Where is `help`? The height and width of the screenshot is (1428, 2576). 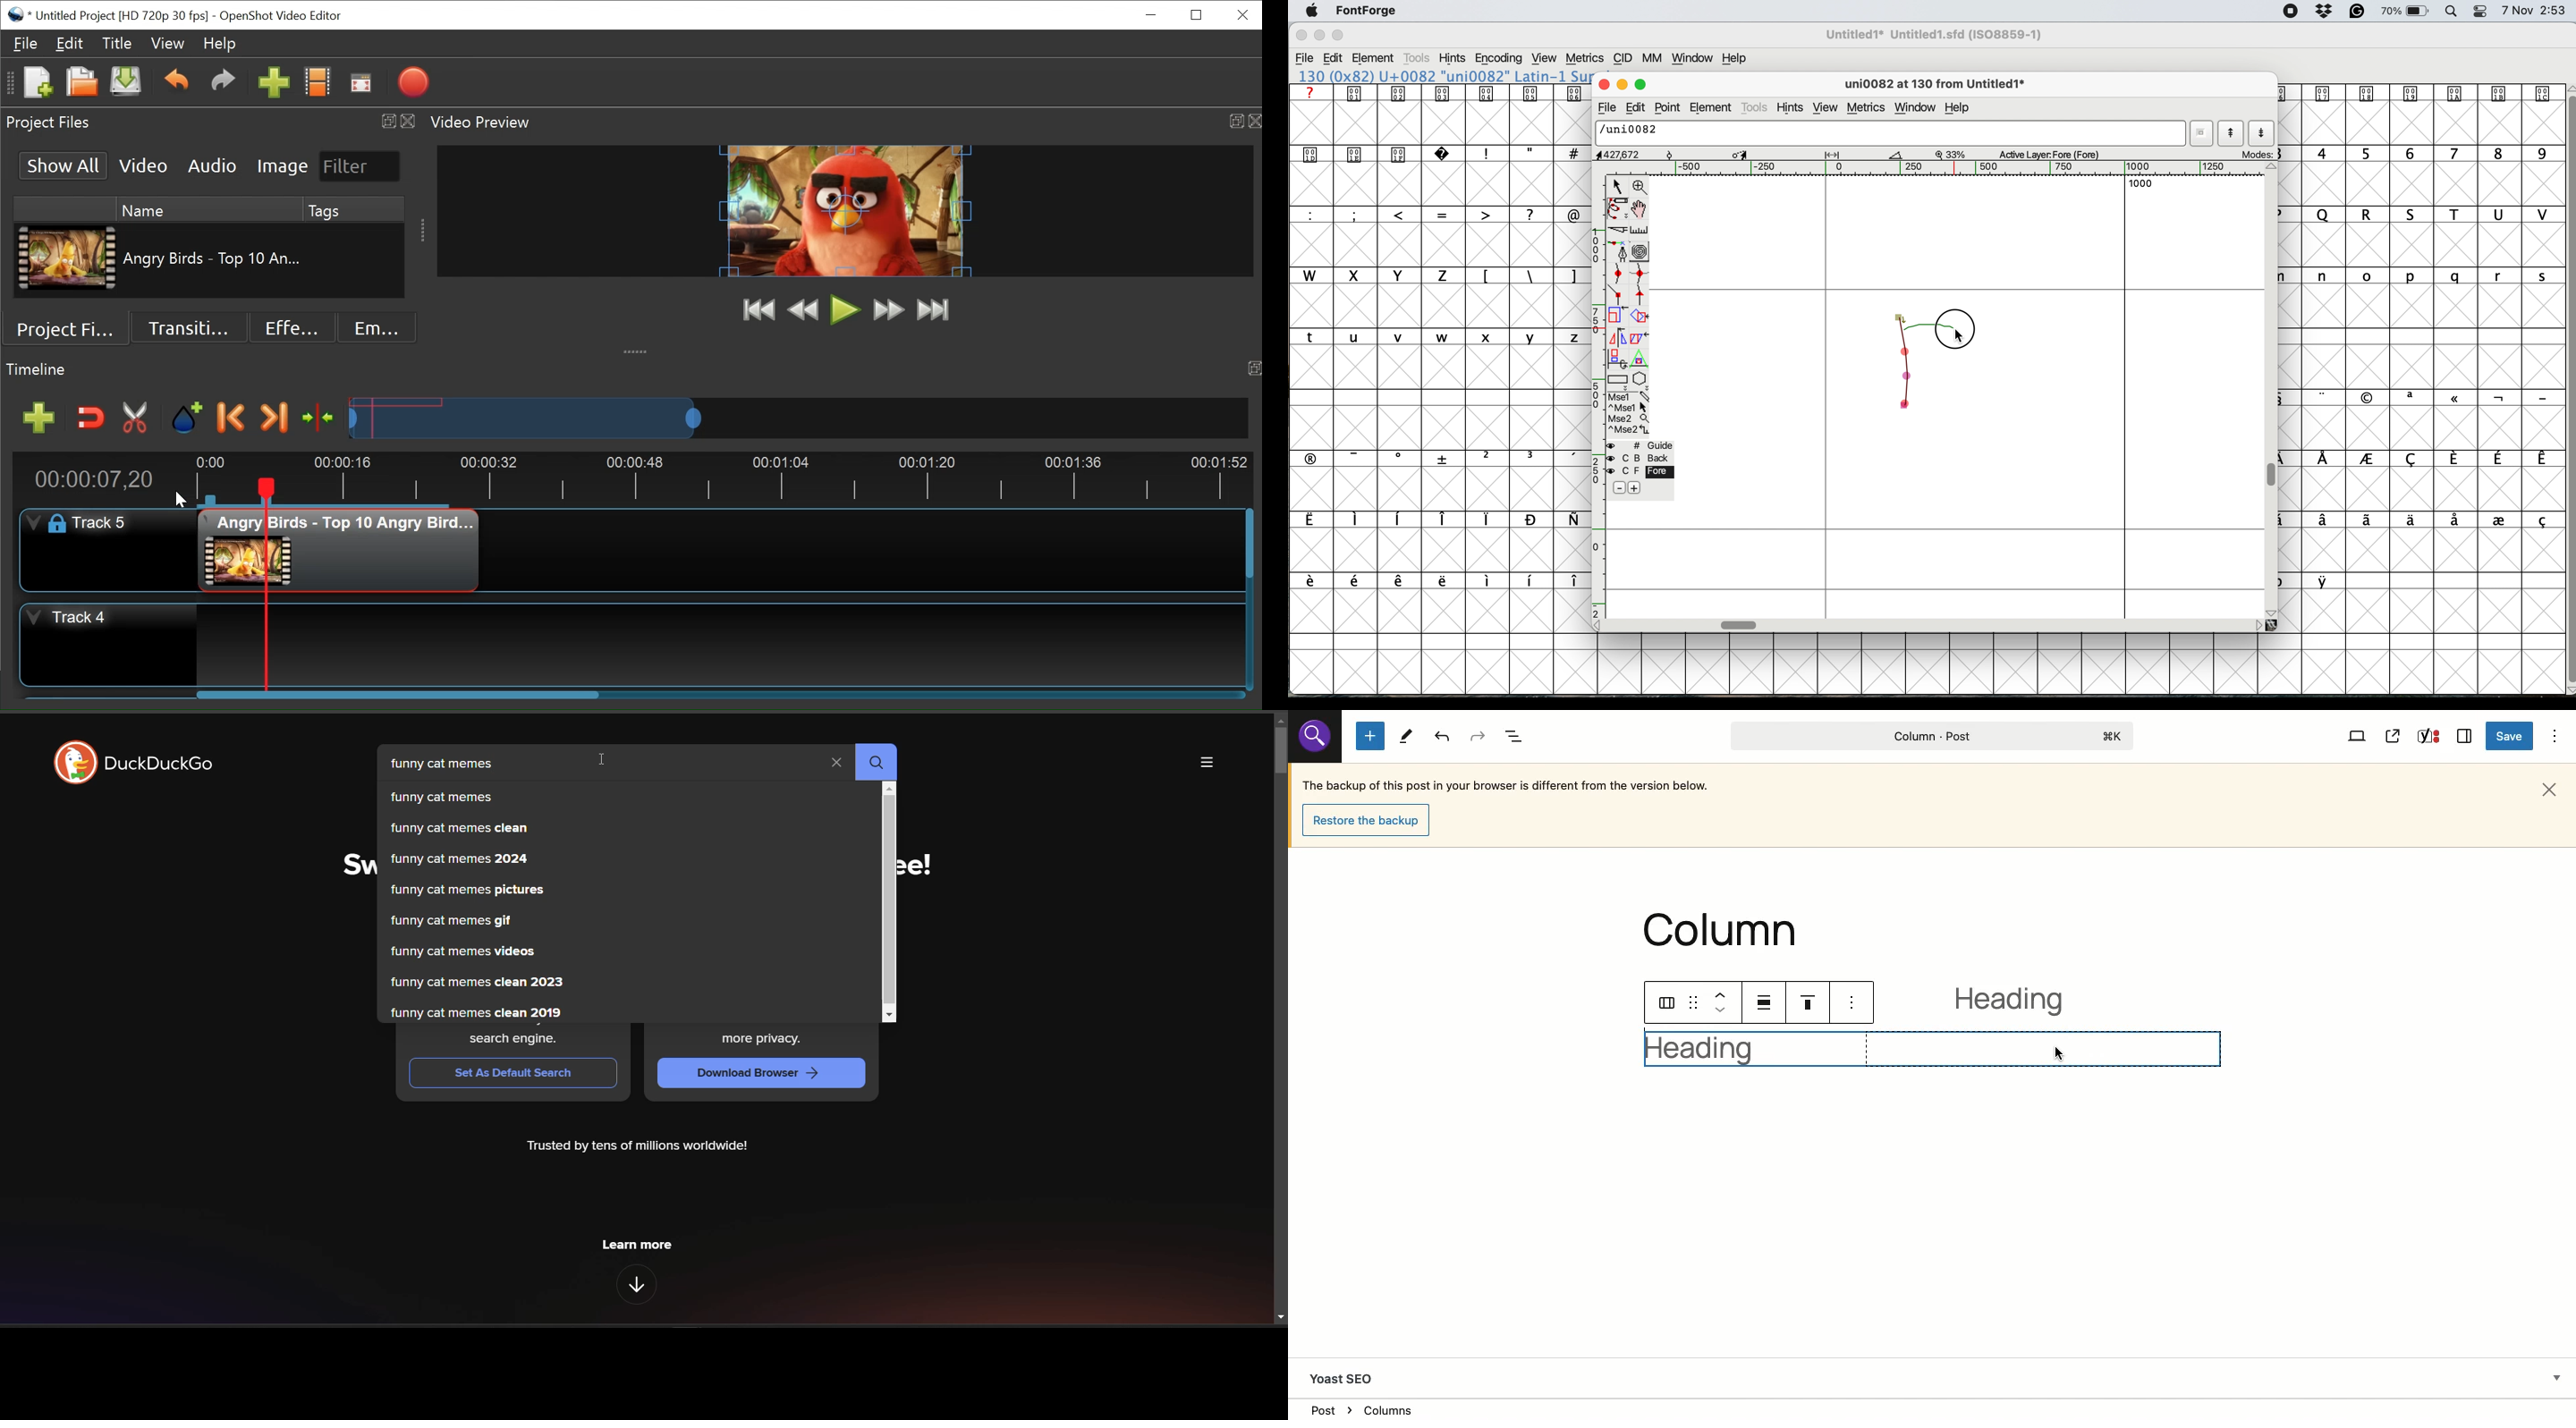 help is located at coordinates (1732, 59).